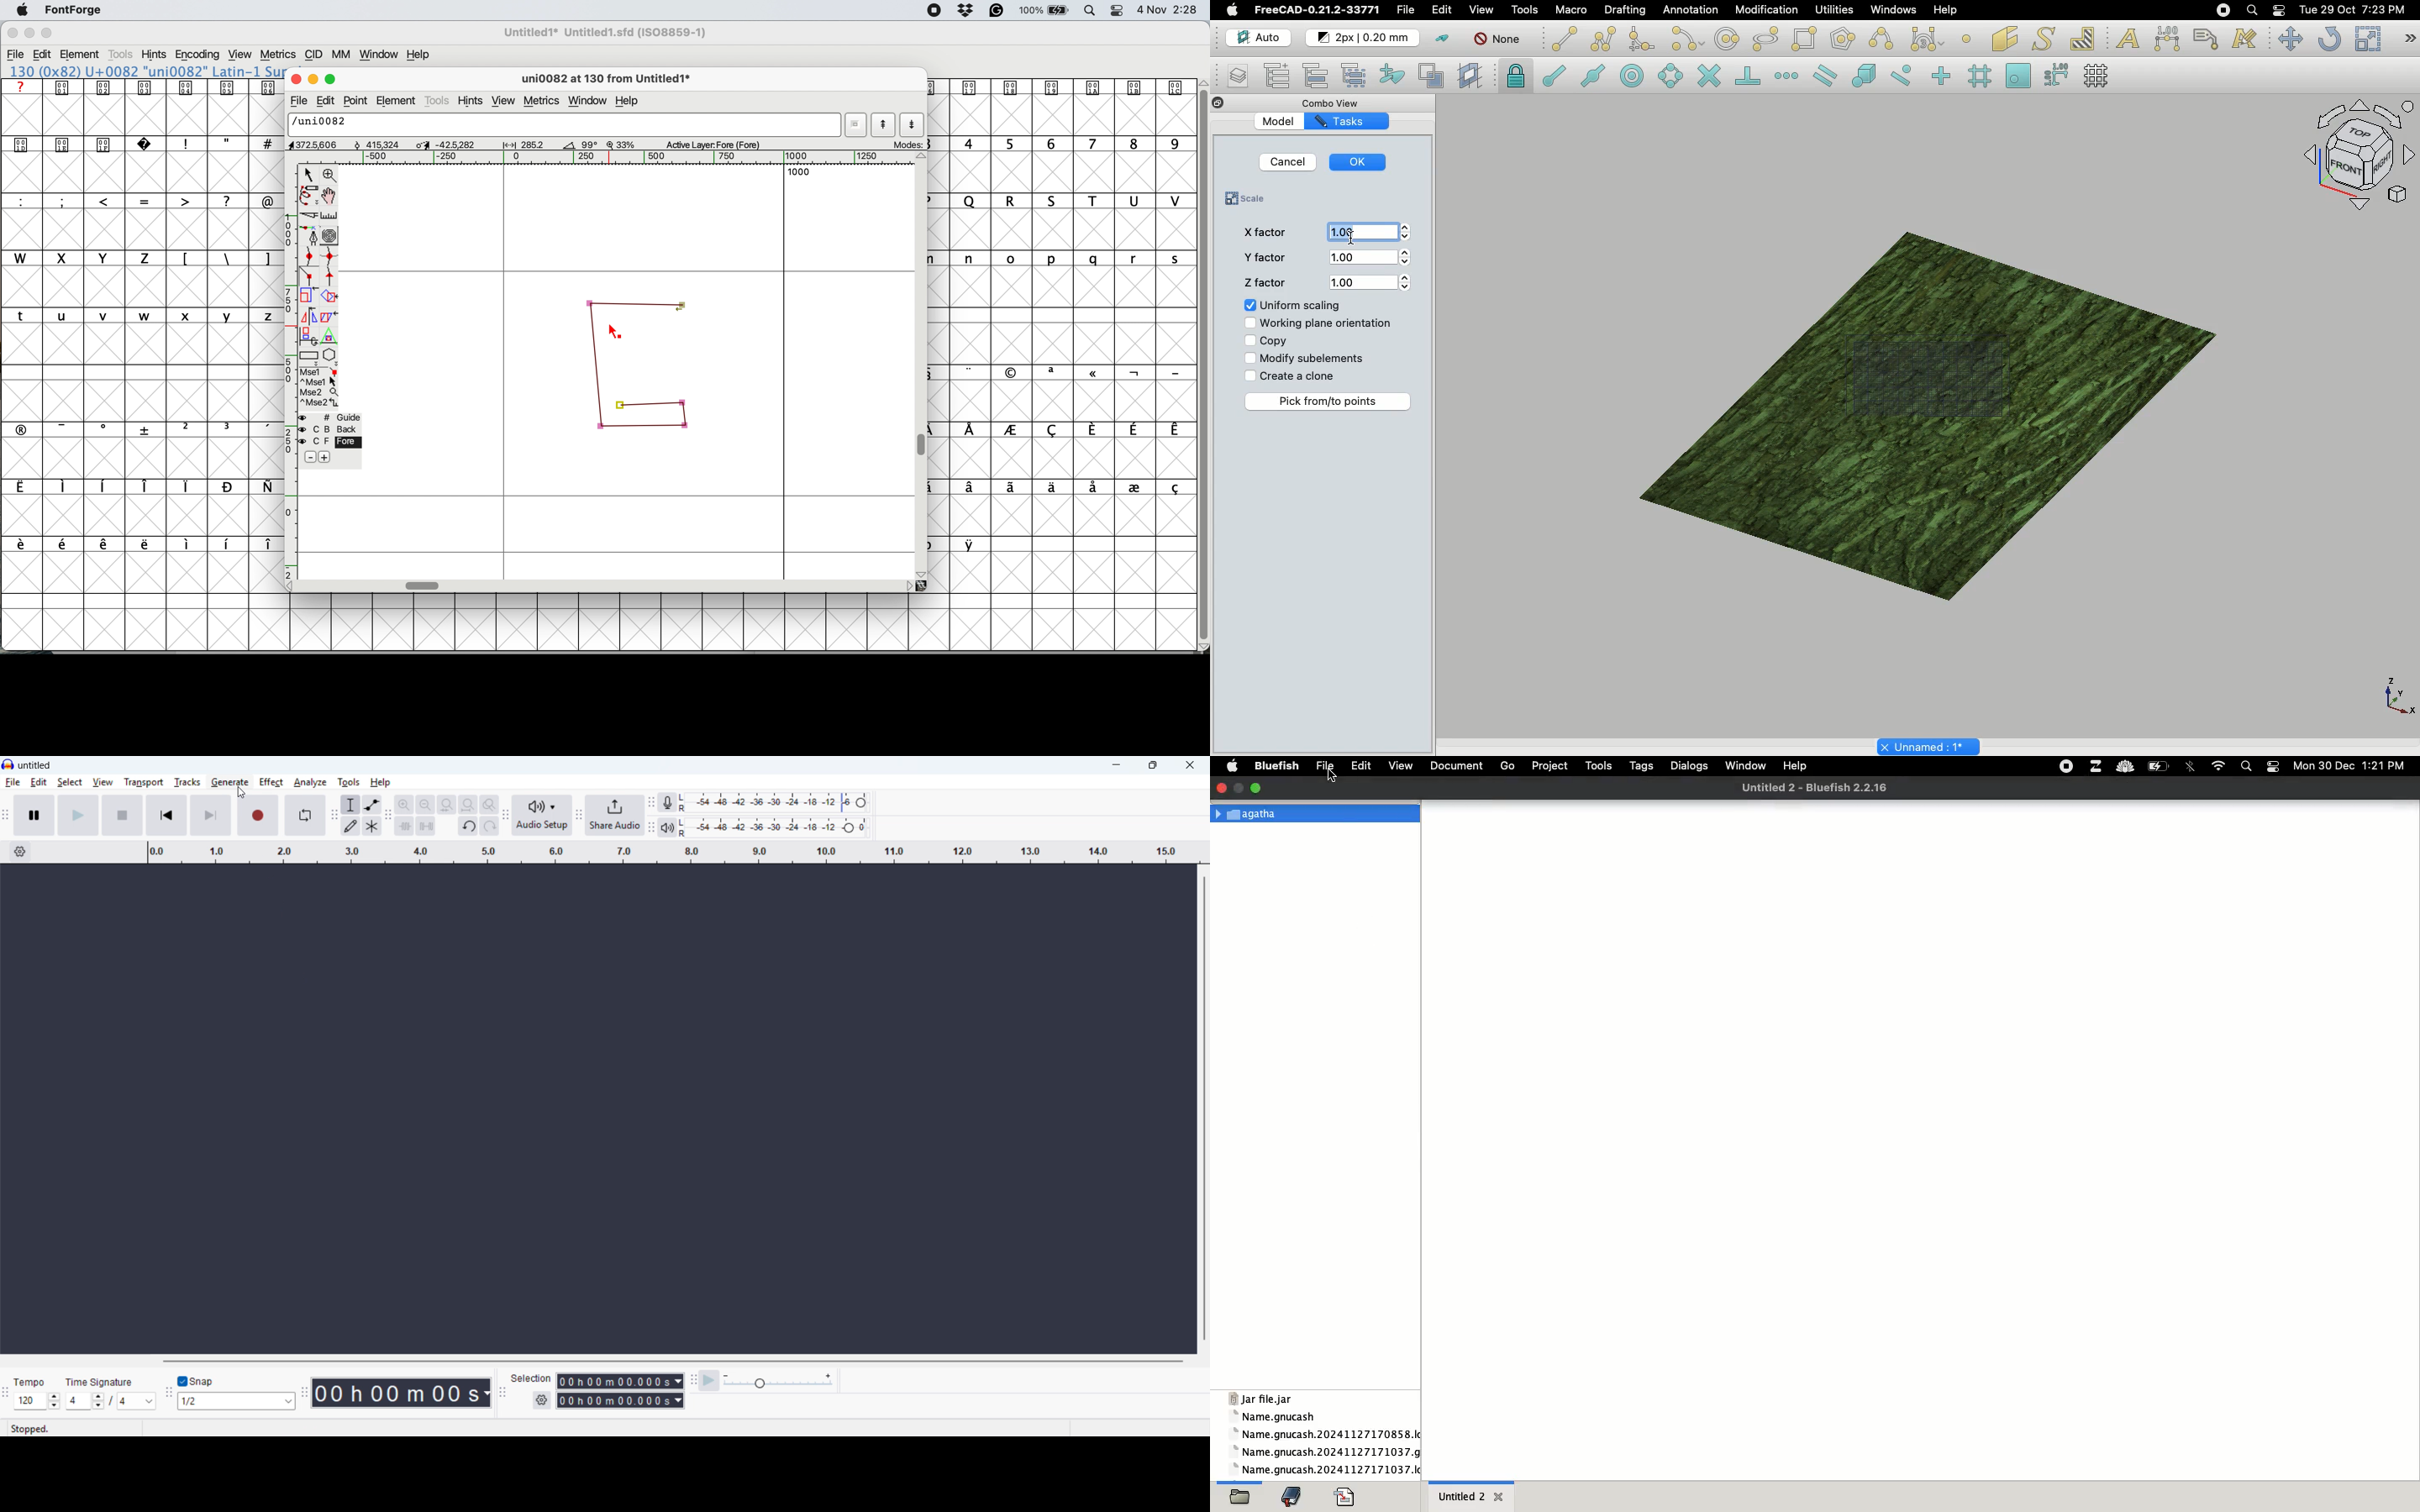 The width and height of the screenshot is (2436, 1512). I want to click on Multi - tool, so click(372, 826).